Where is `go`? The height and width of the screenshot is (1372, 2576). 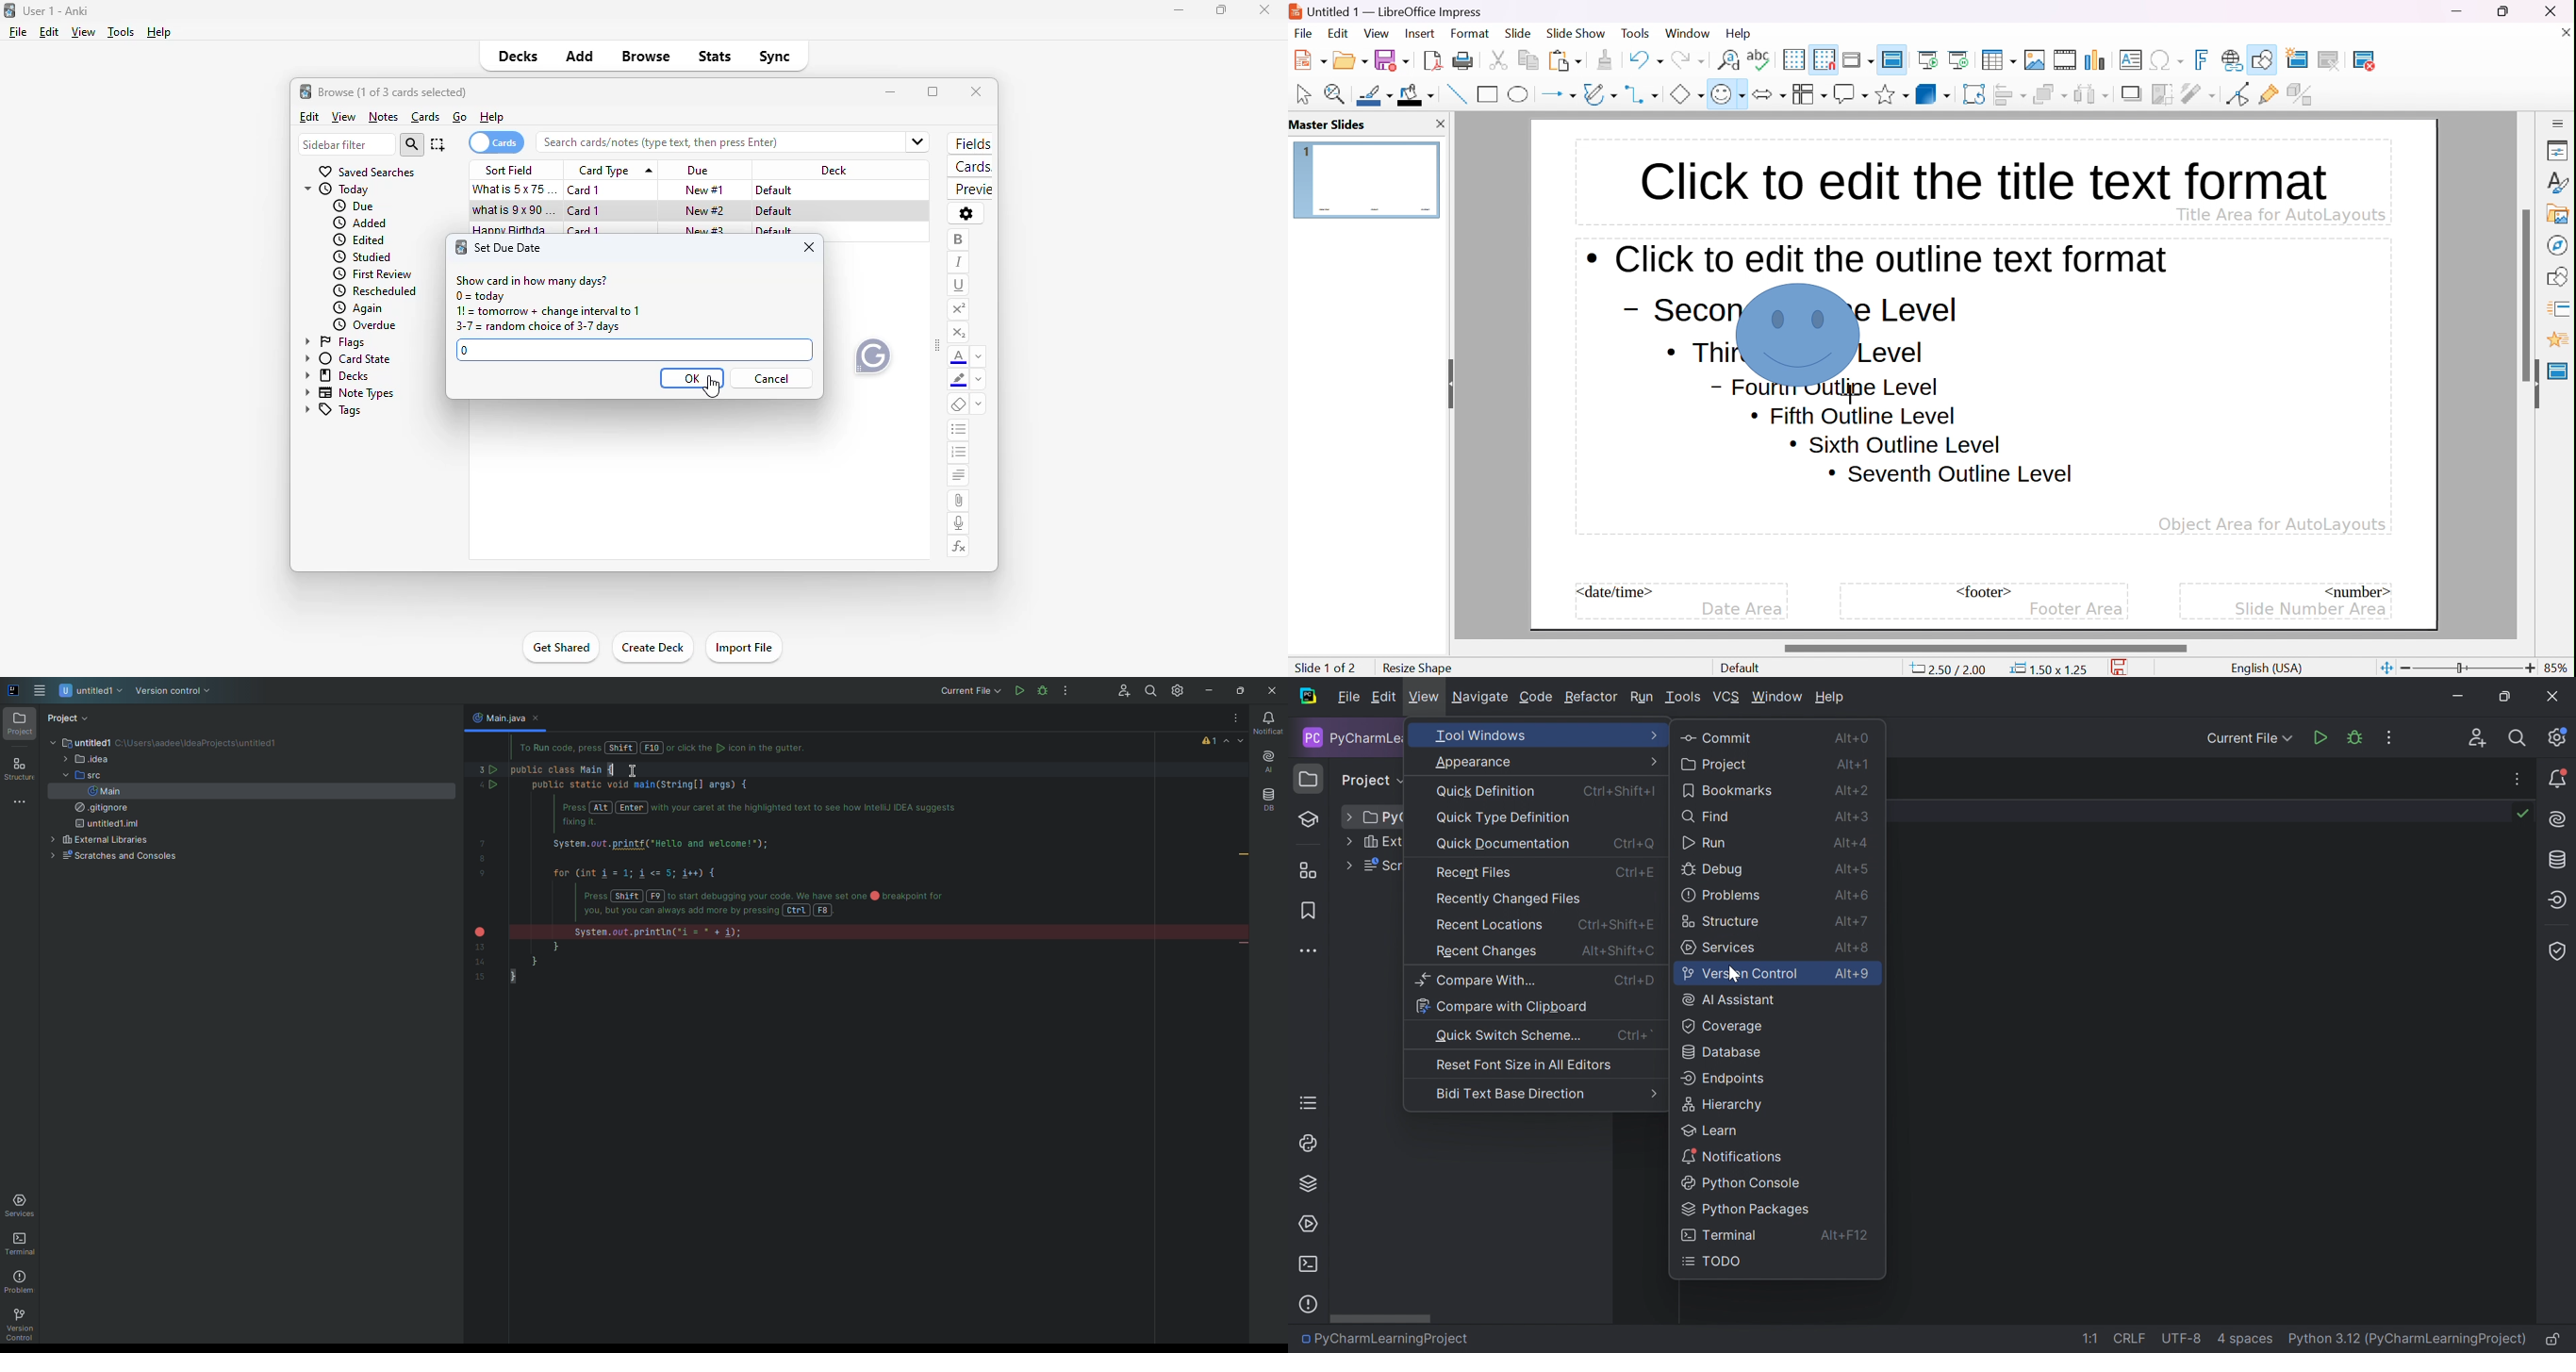 go is located at coordinates (460, 117).